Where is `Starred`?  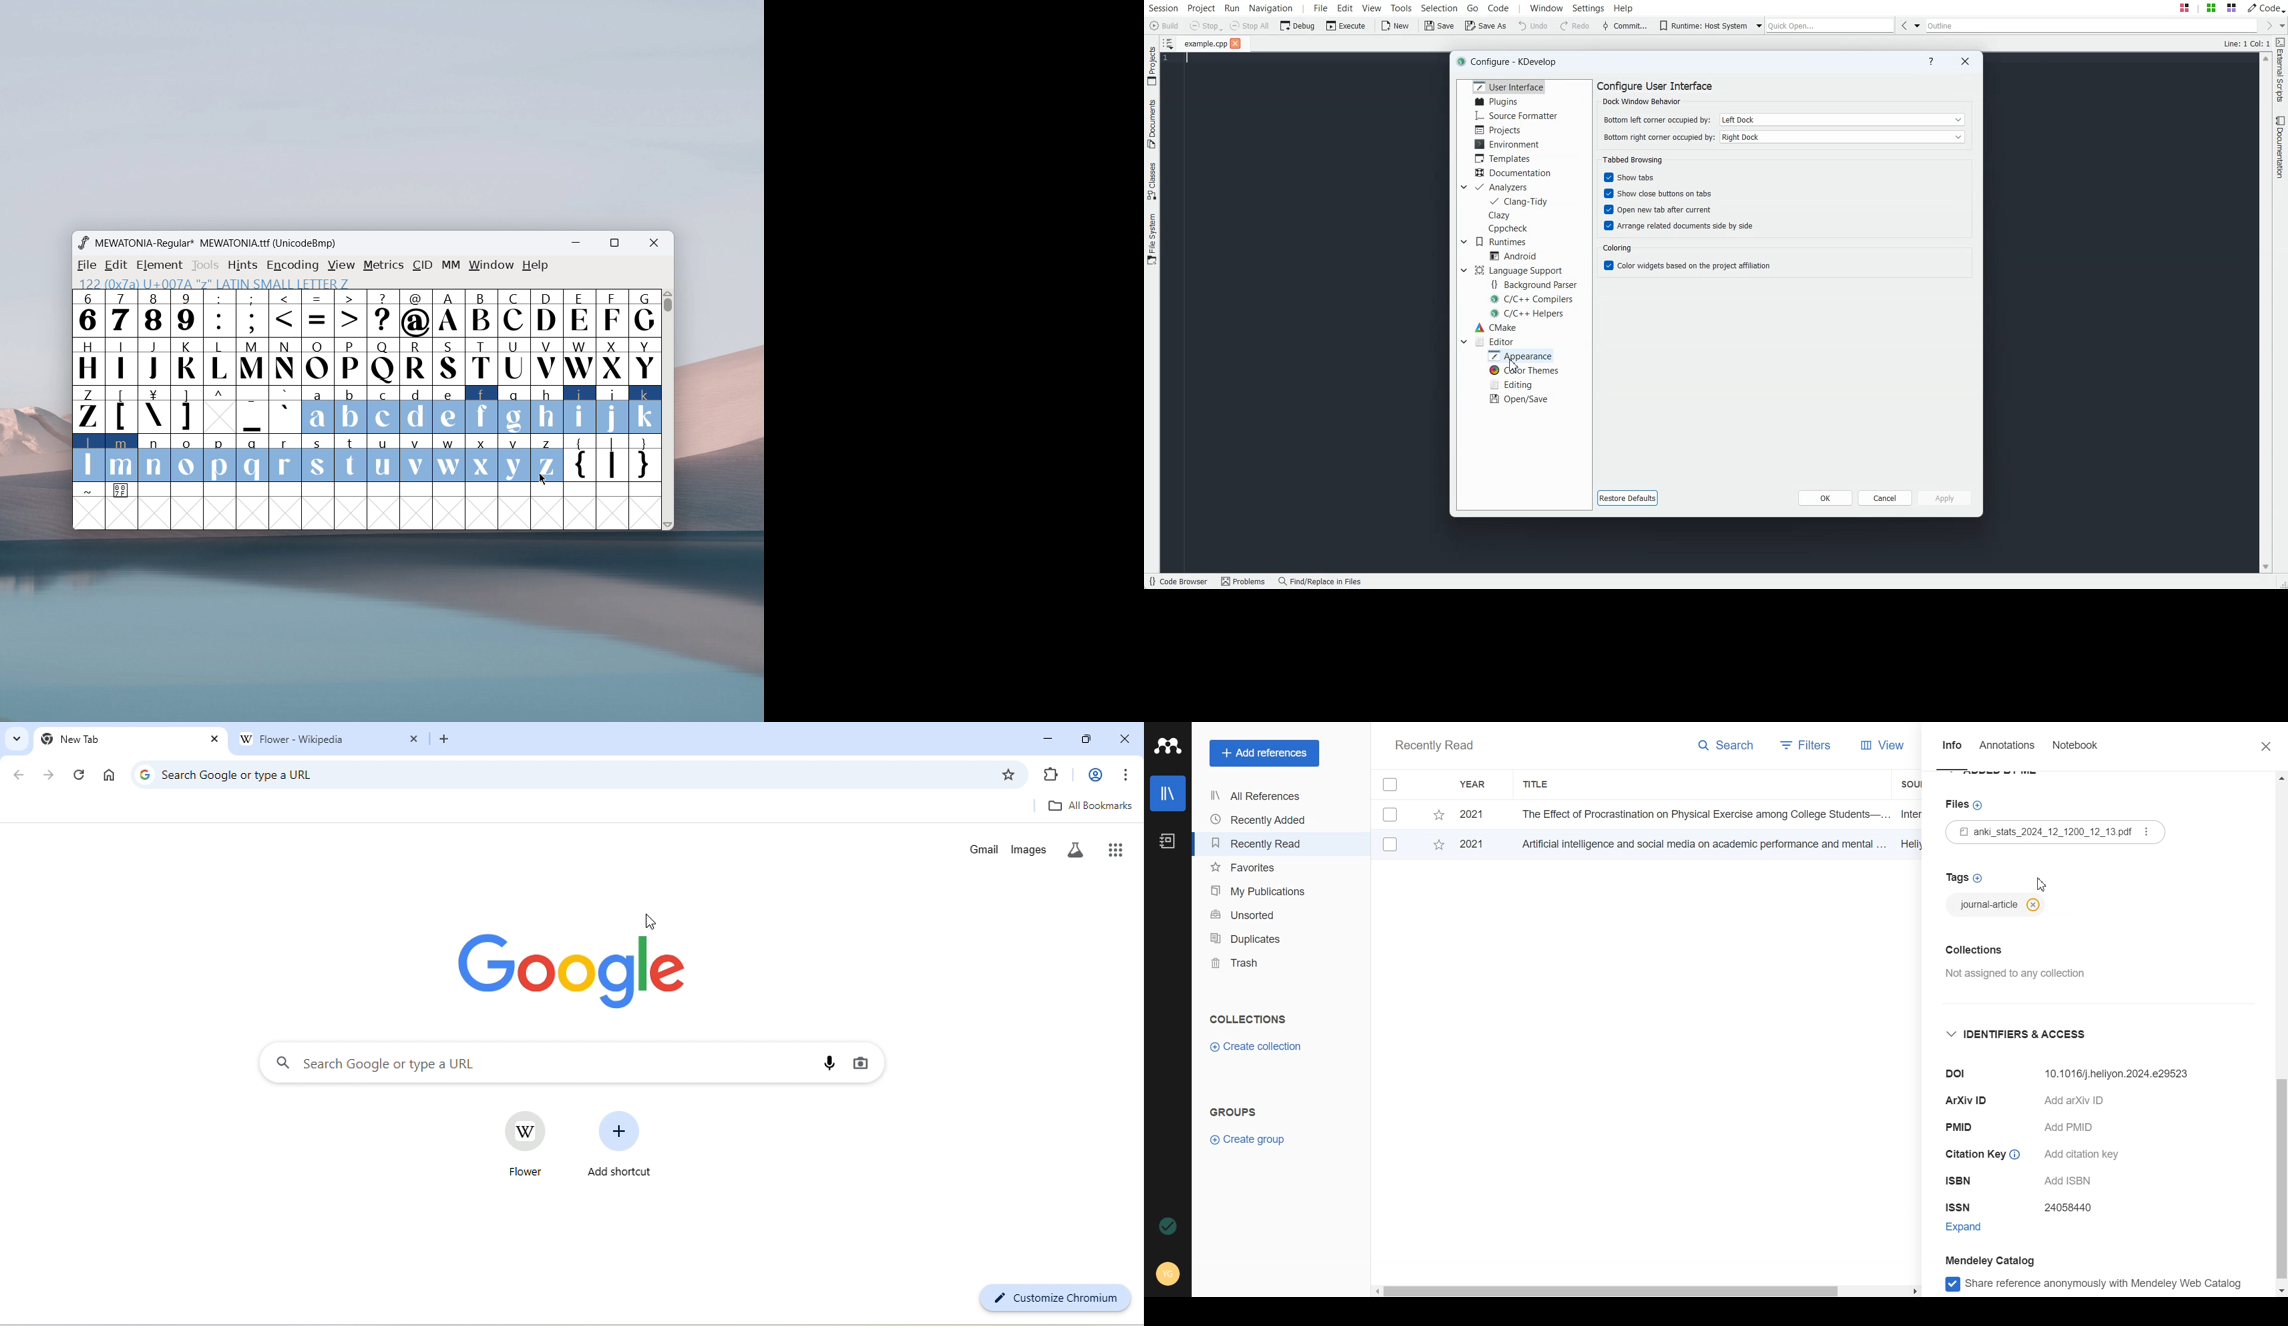
Starred is located at coordinates (1438, 815).